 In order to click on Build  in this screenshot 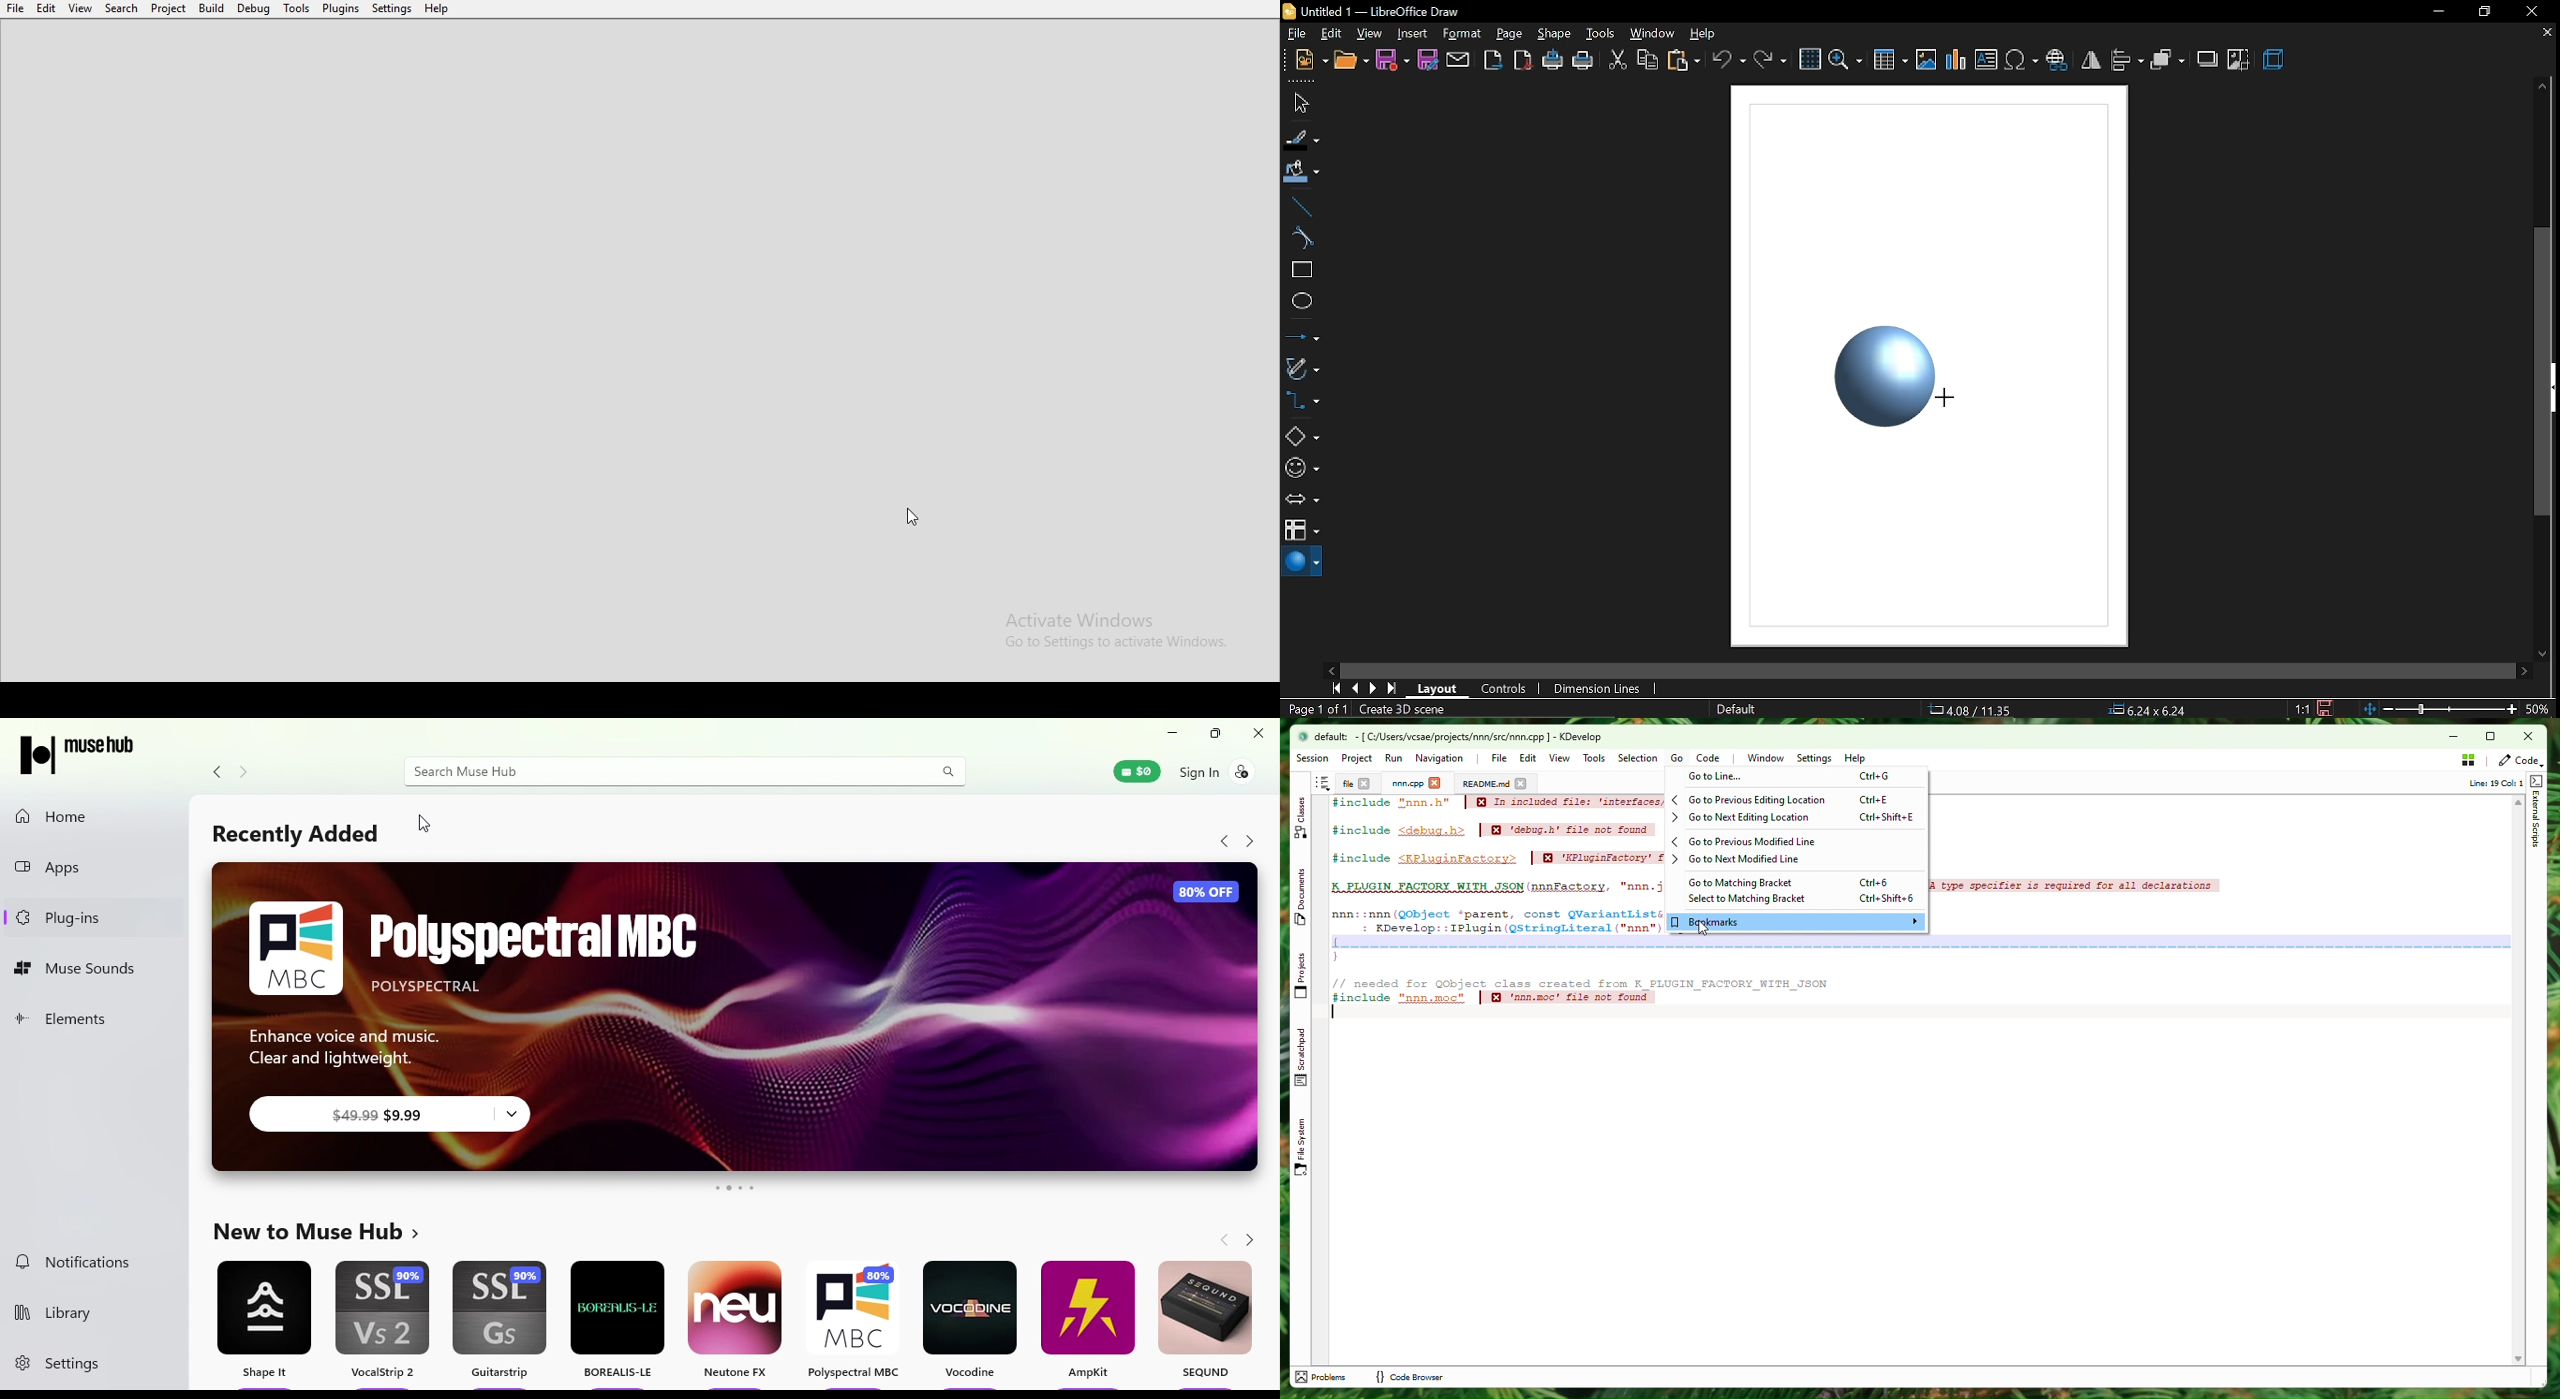, I will do `click(211, 9)`.